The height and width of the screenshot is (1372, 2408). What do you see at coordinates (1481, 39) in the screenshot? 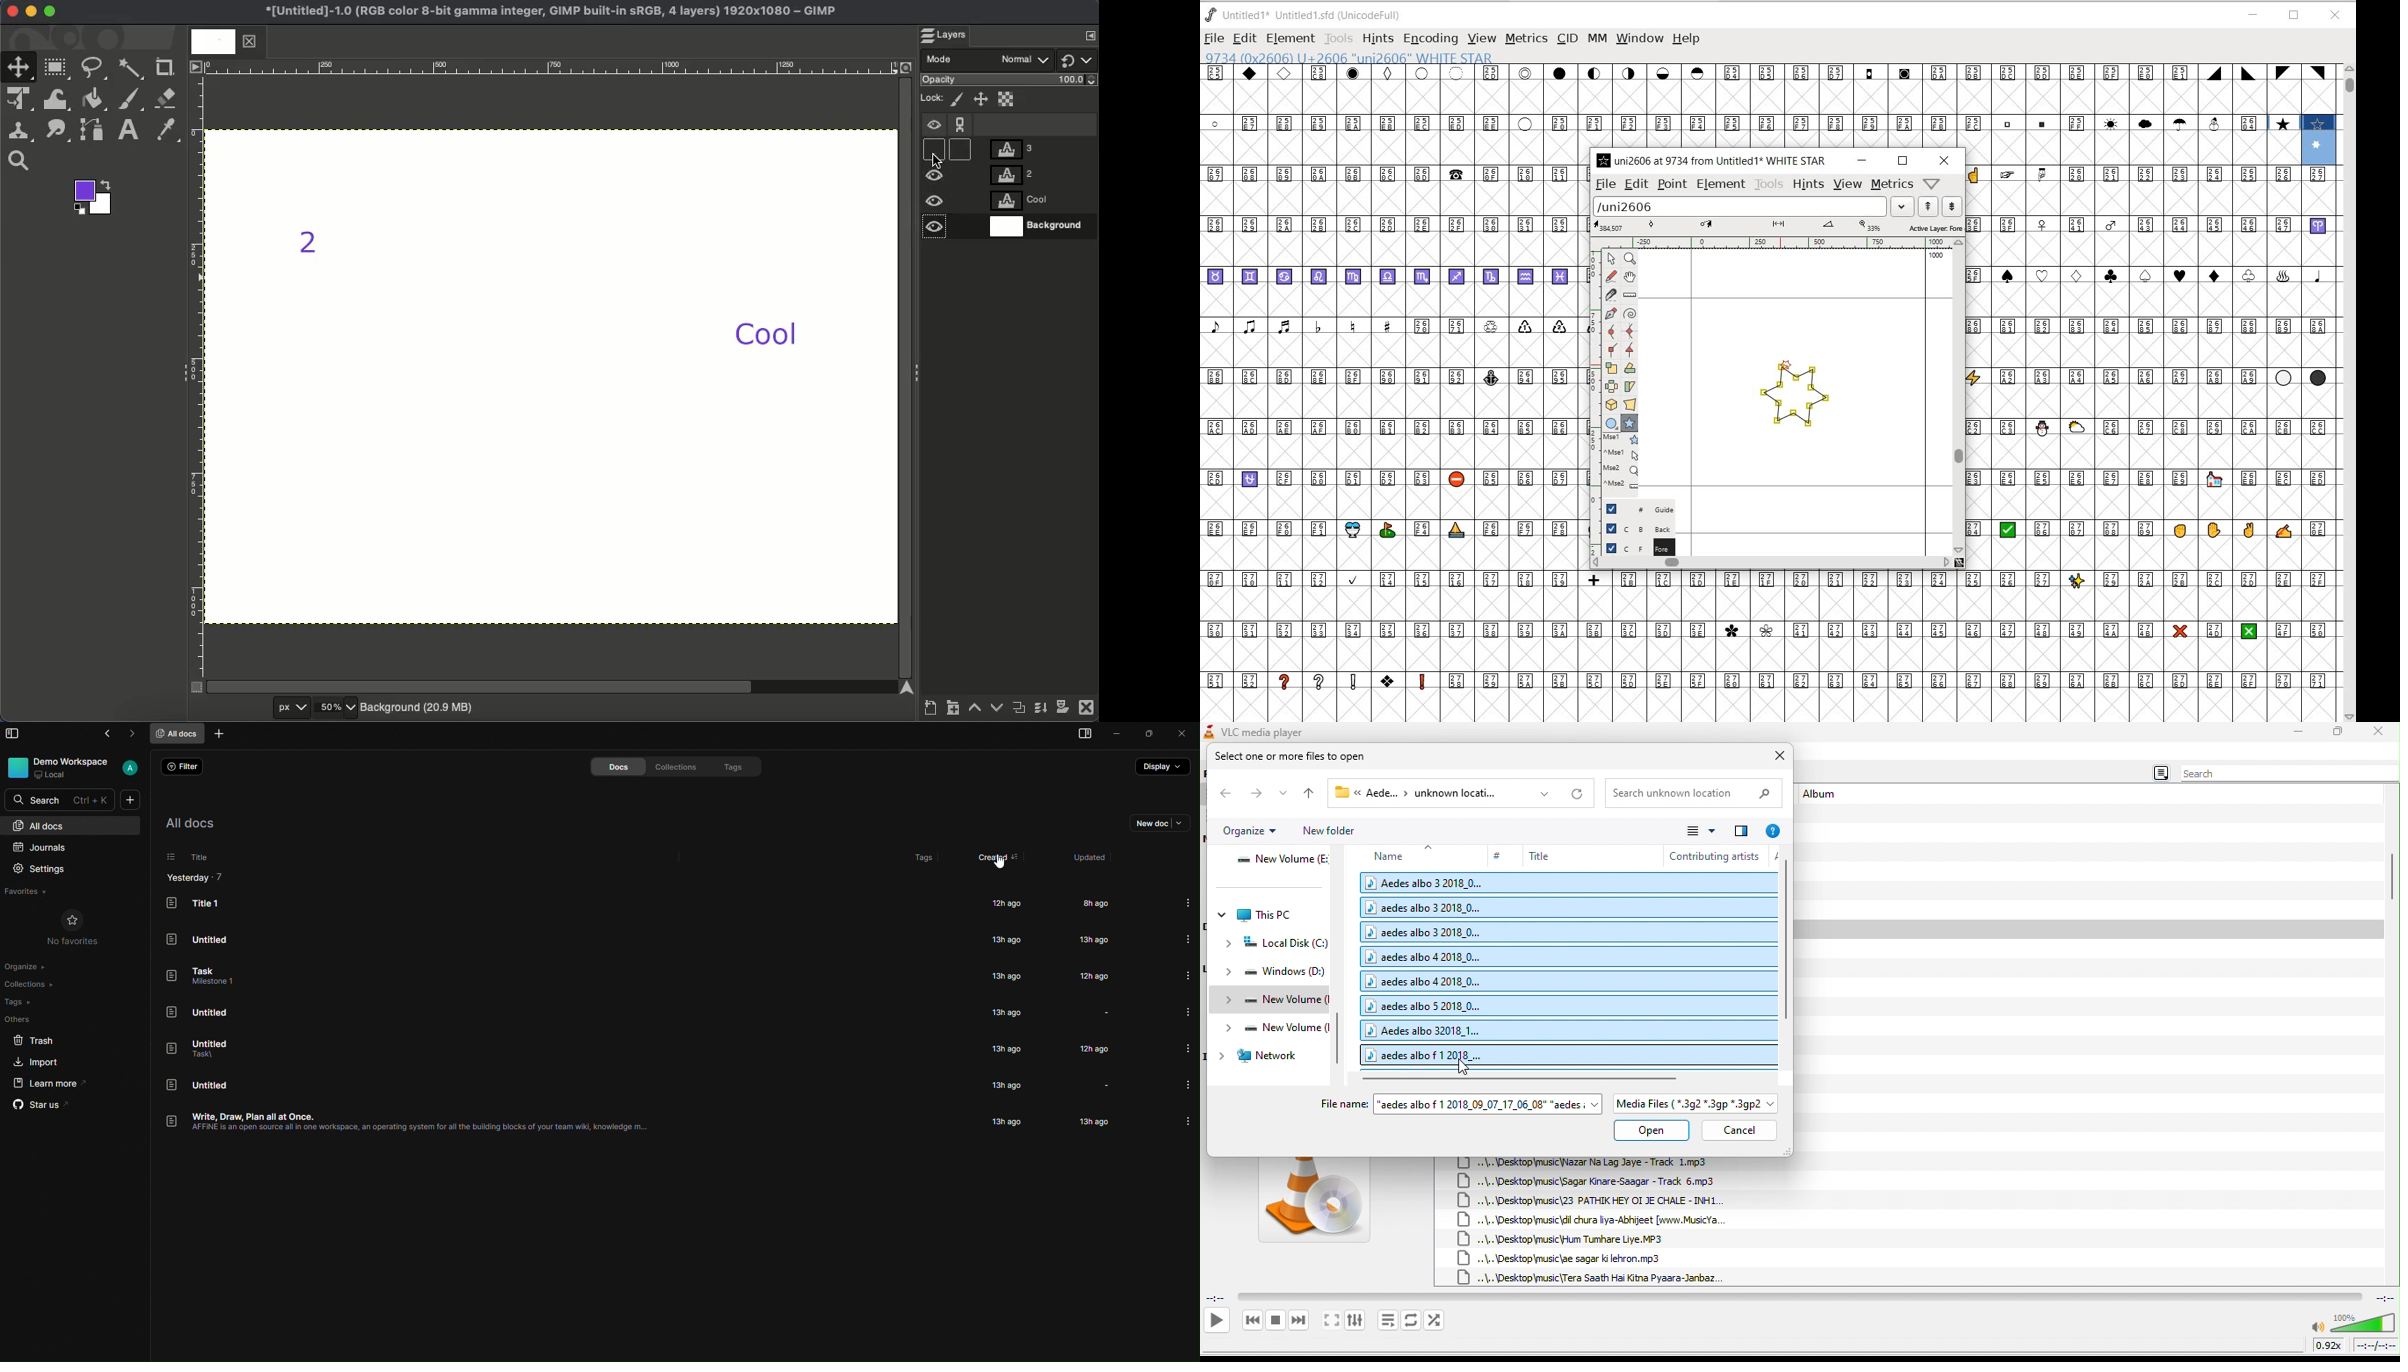
I see `VIEW` at bounding box center [1481, 39].